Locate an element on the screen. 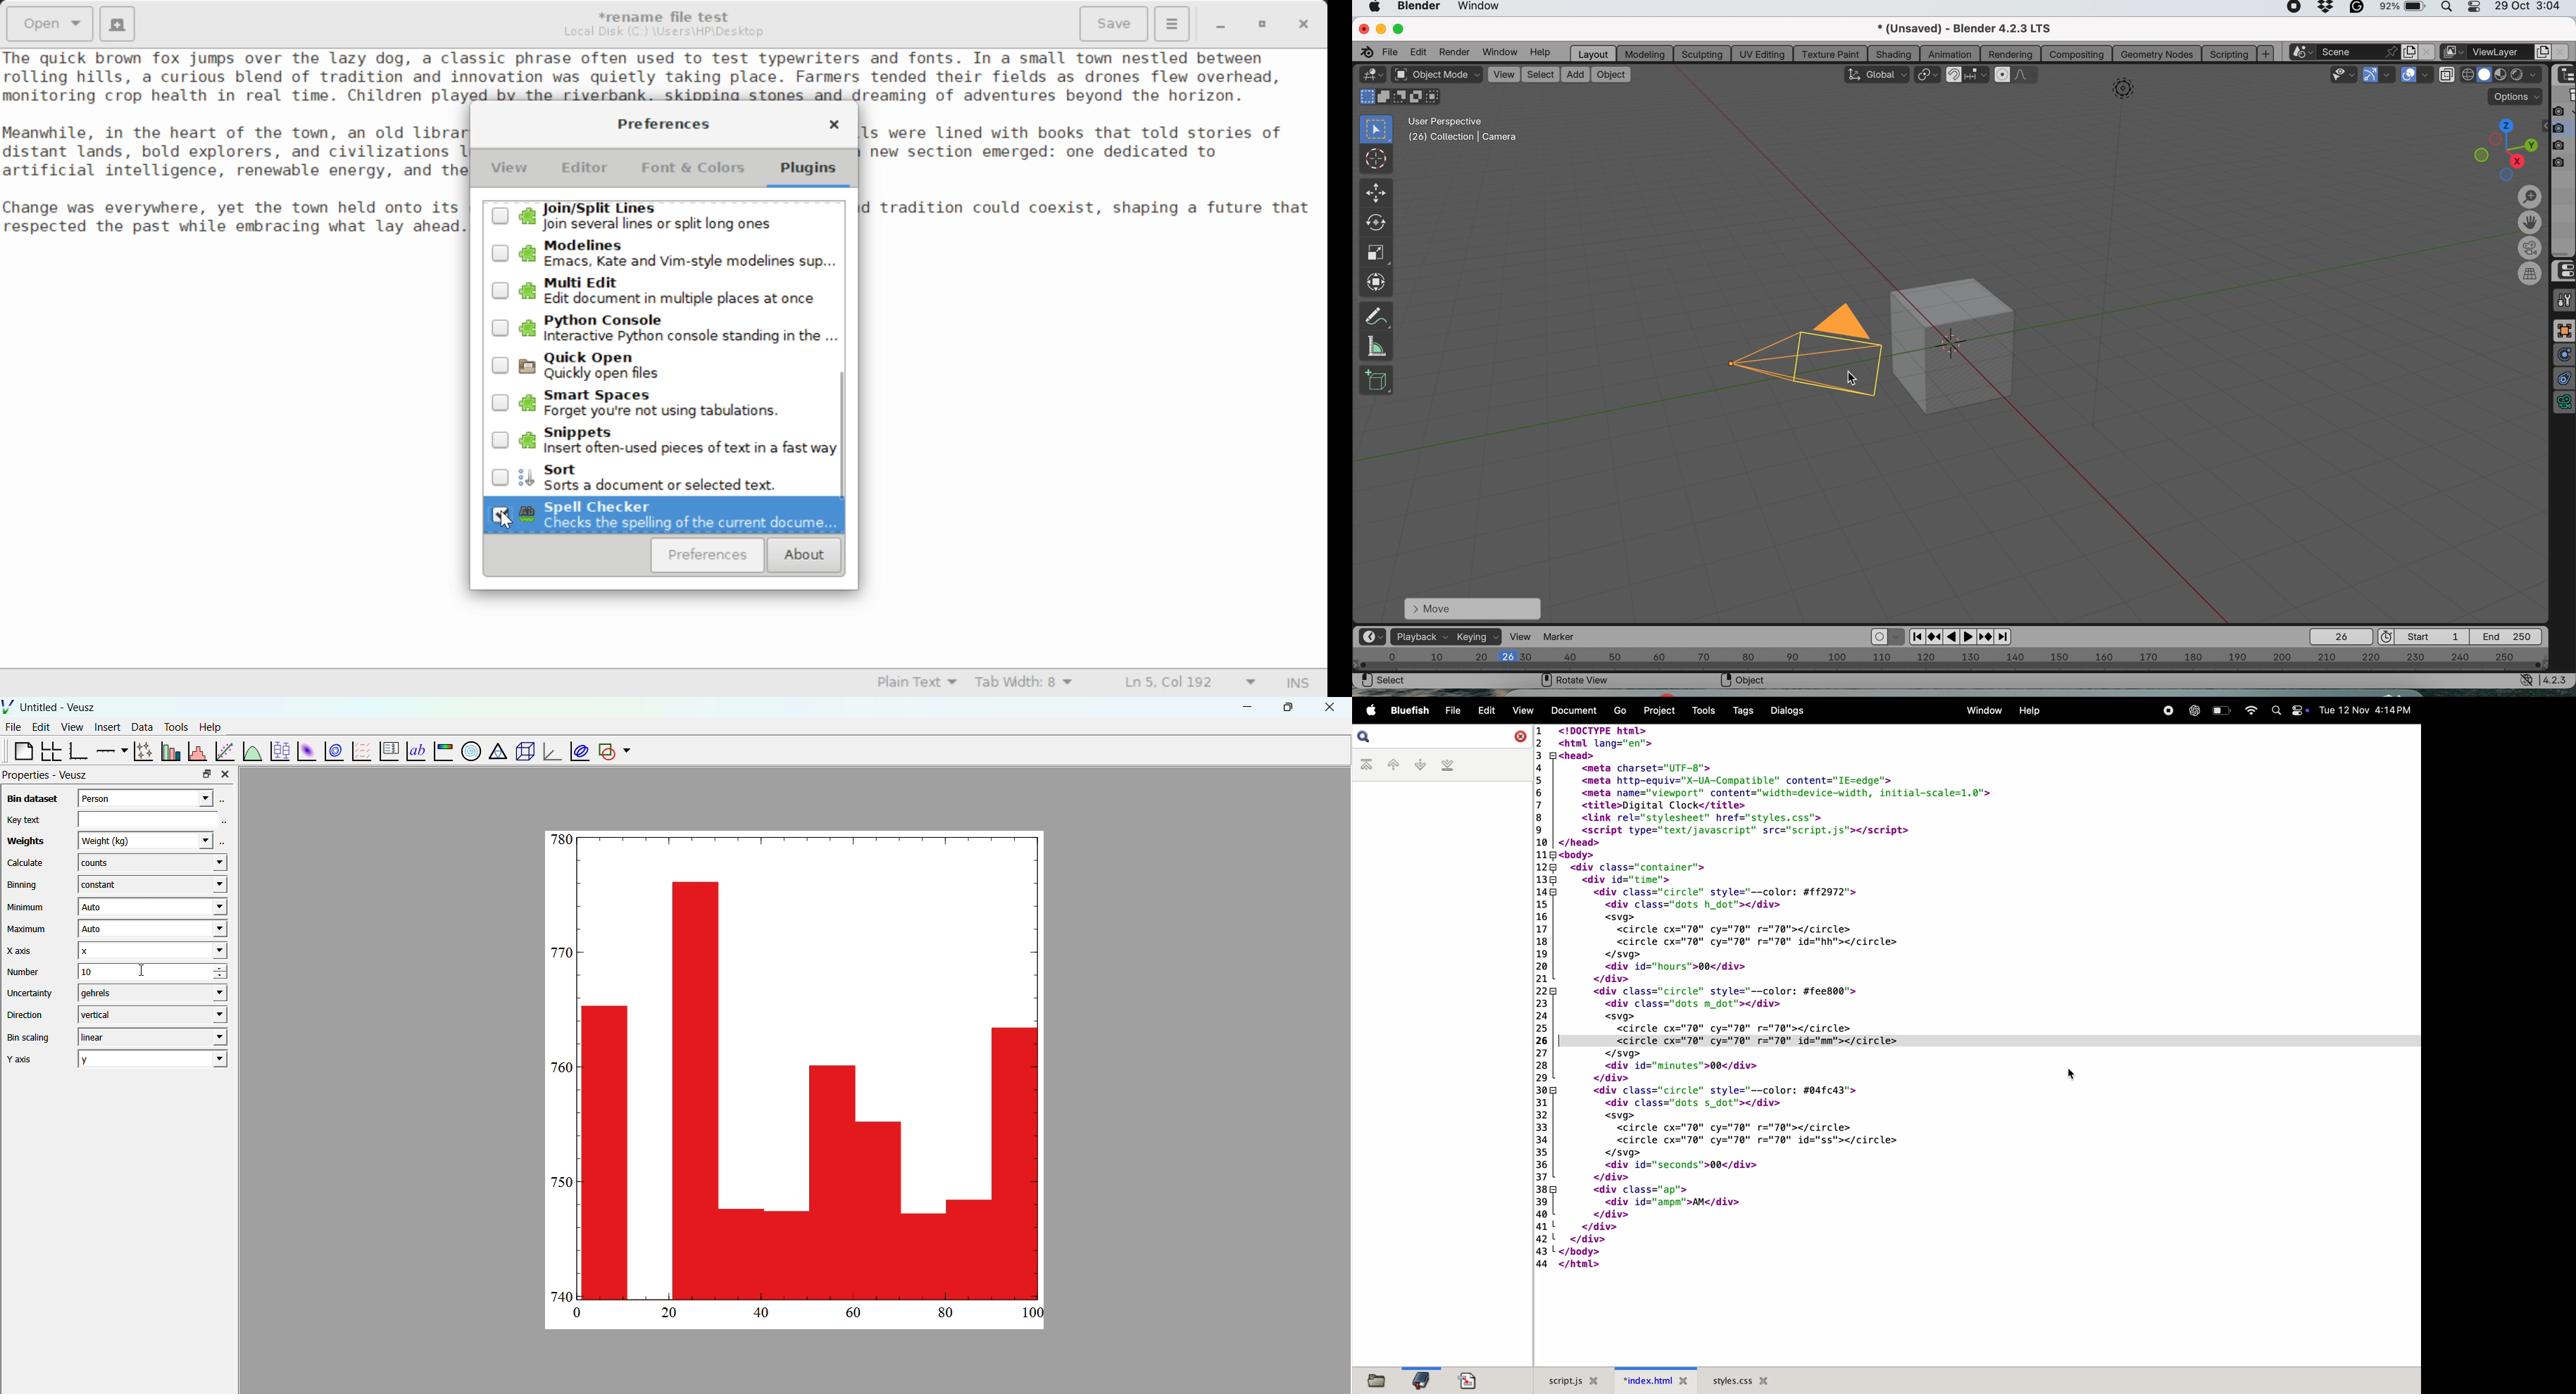 The height and width of the screenshot is (1400, 2576). close is located at coordinates (1330, 708).